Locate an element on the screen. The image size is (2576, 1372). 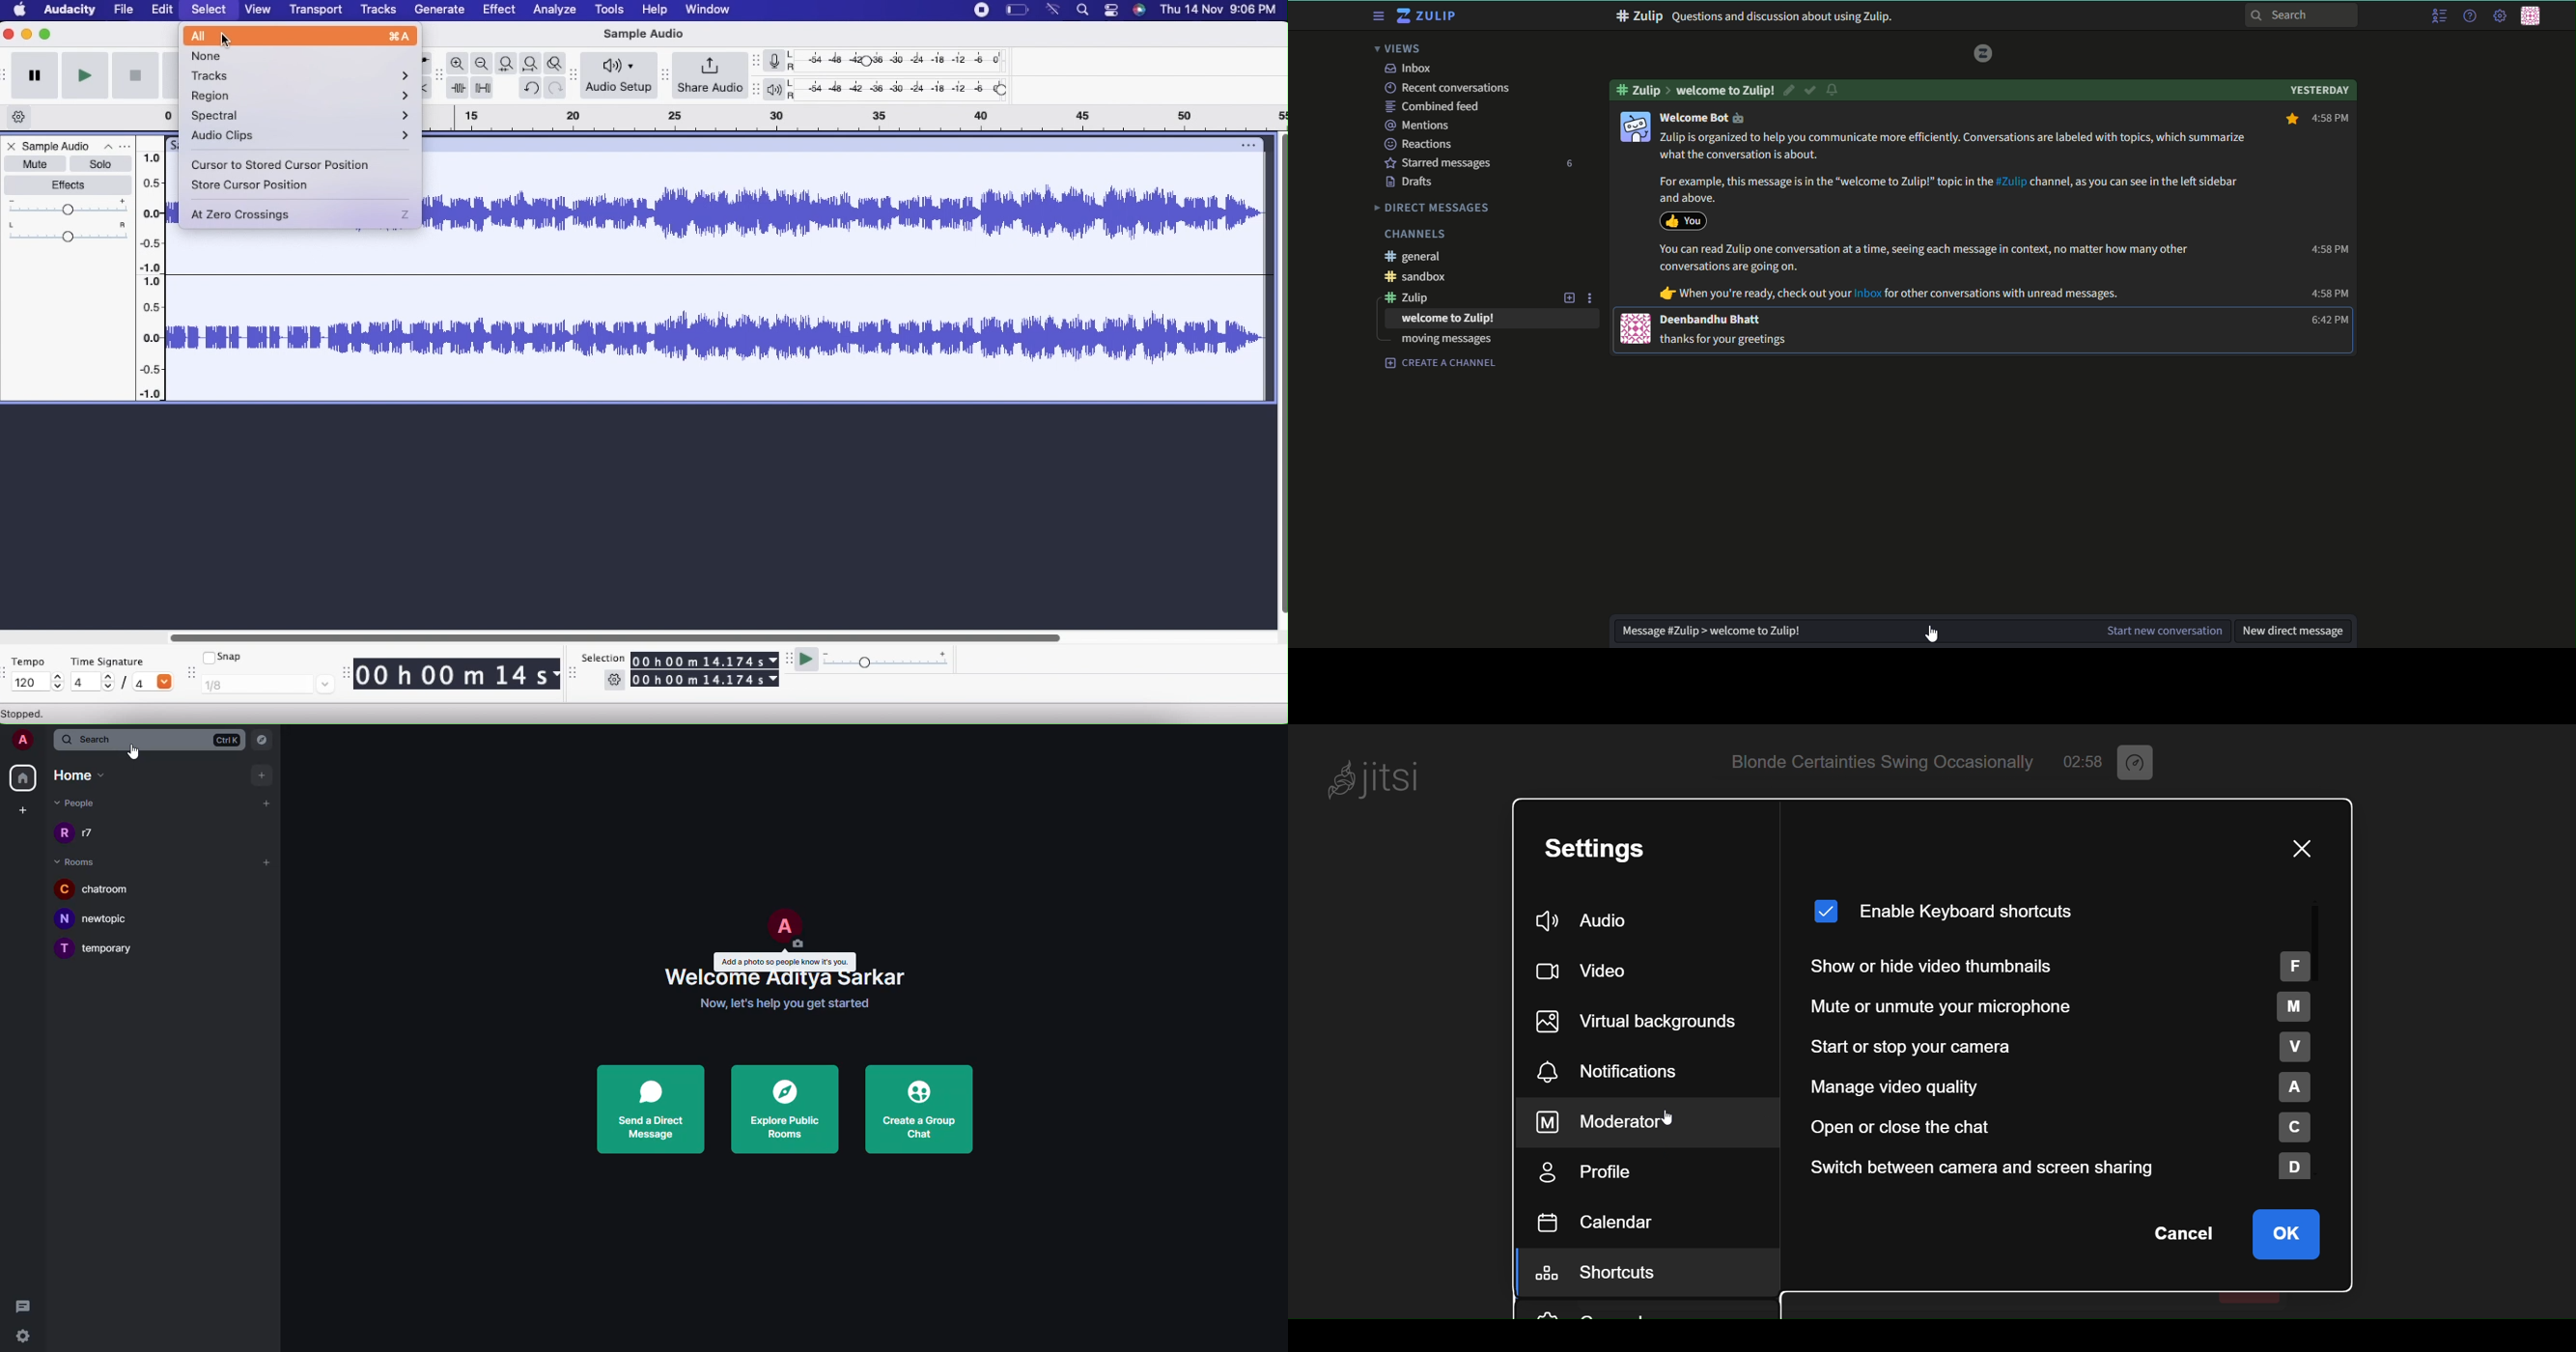
/4 is located at coordinates (152, 682).